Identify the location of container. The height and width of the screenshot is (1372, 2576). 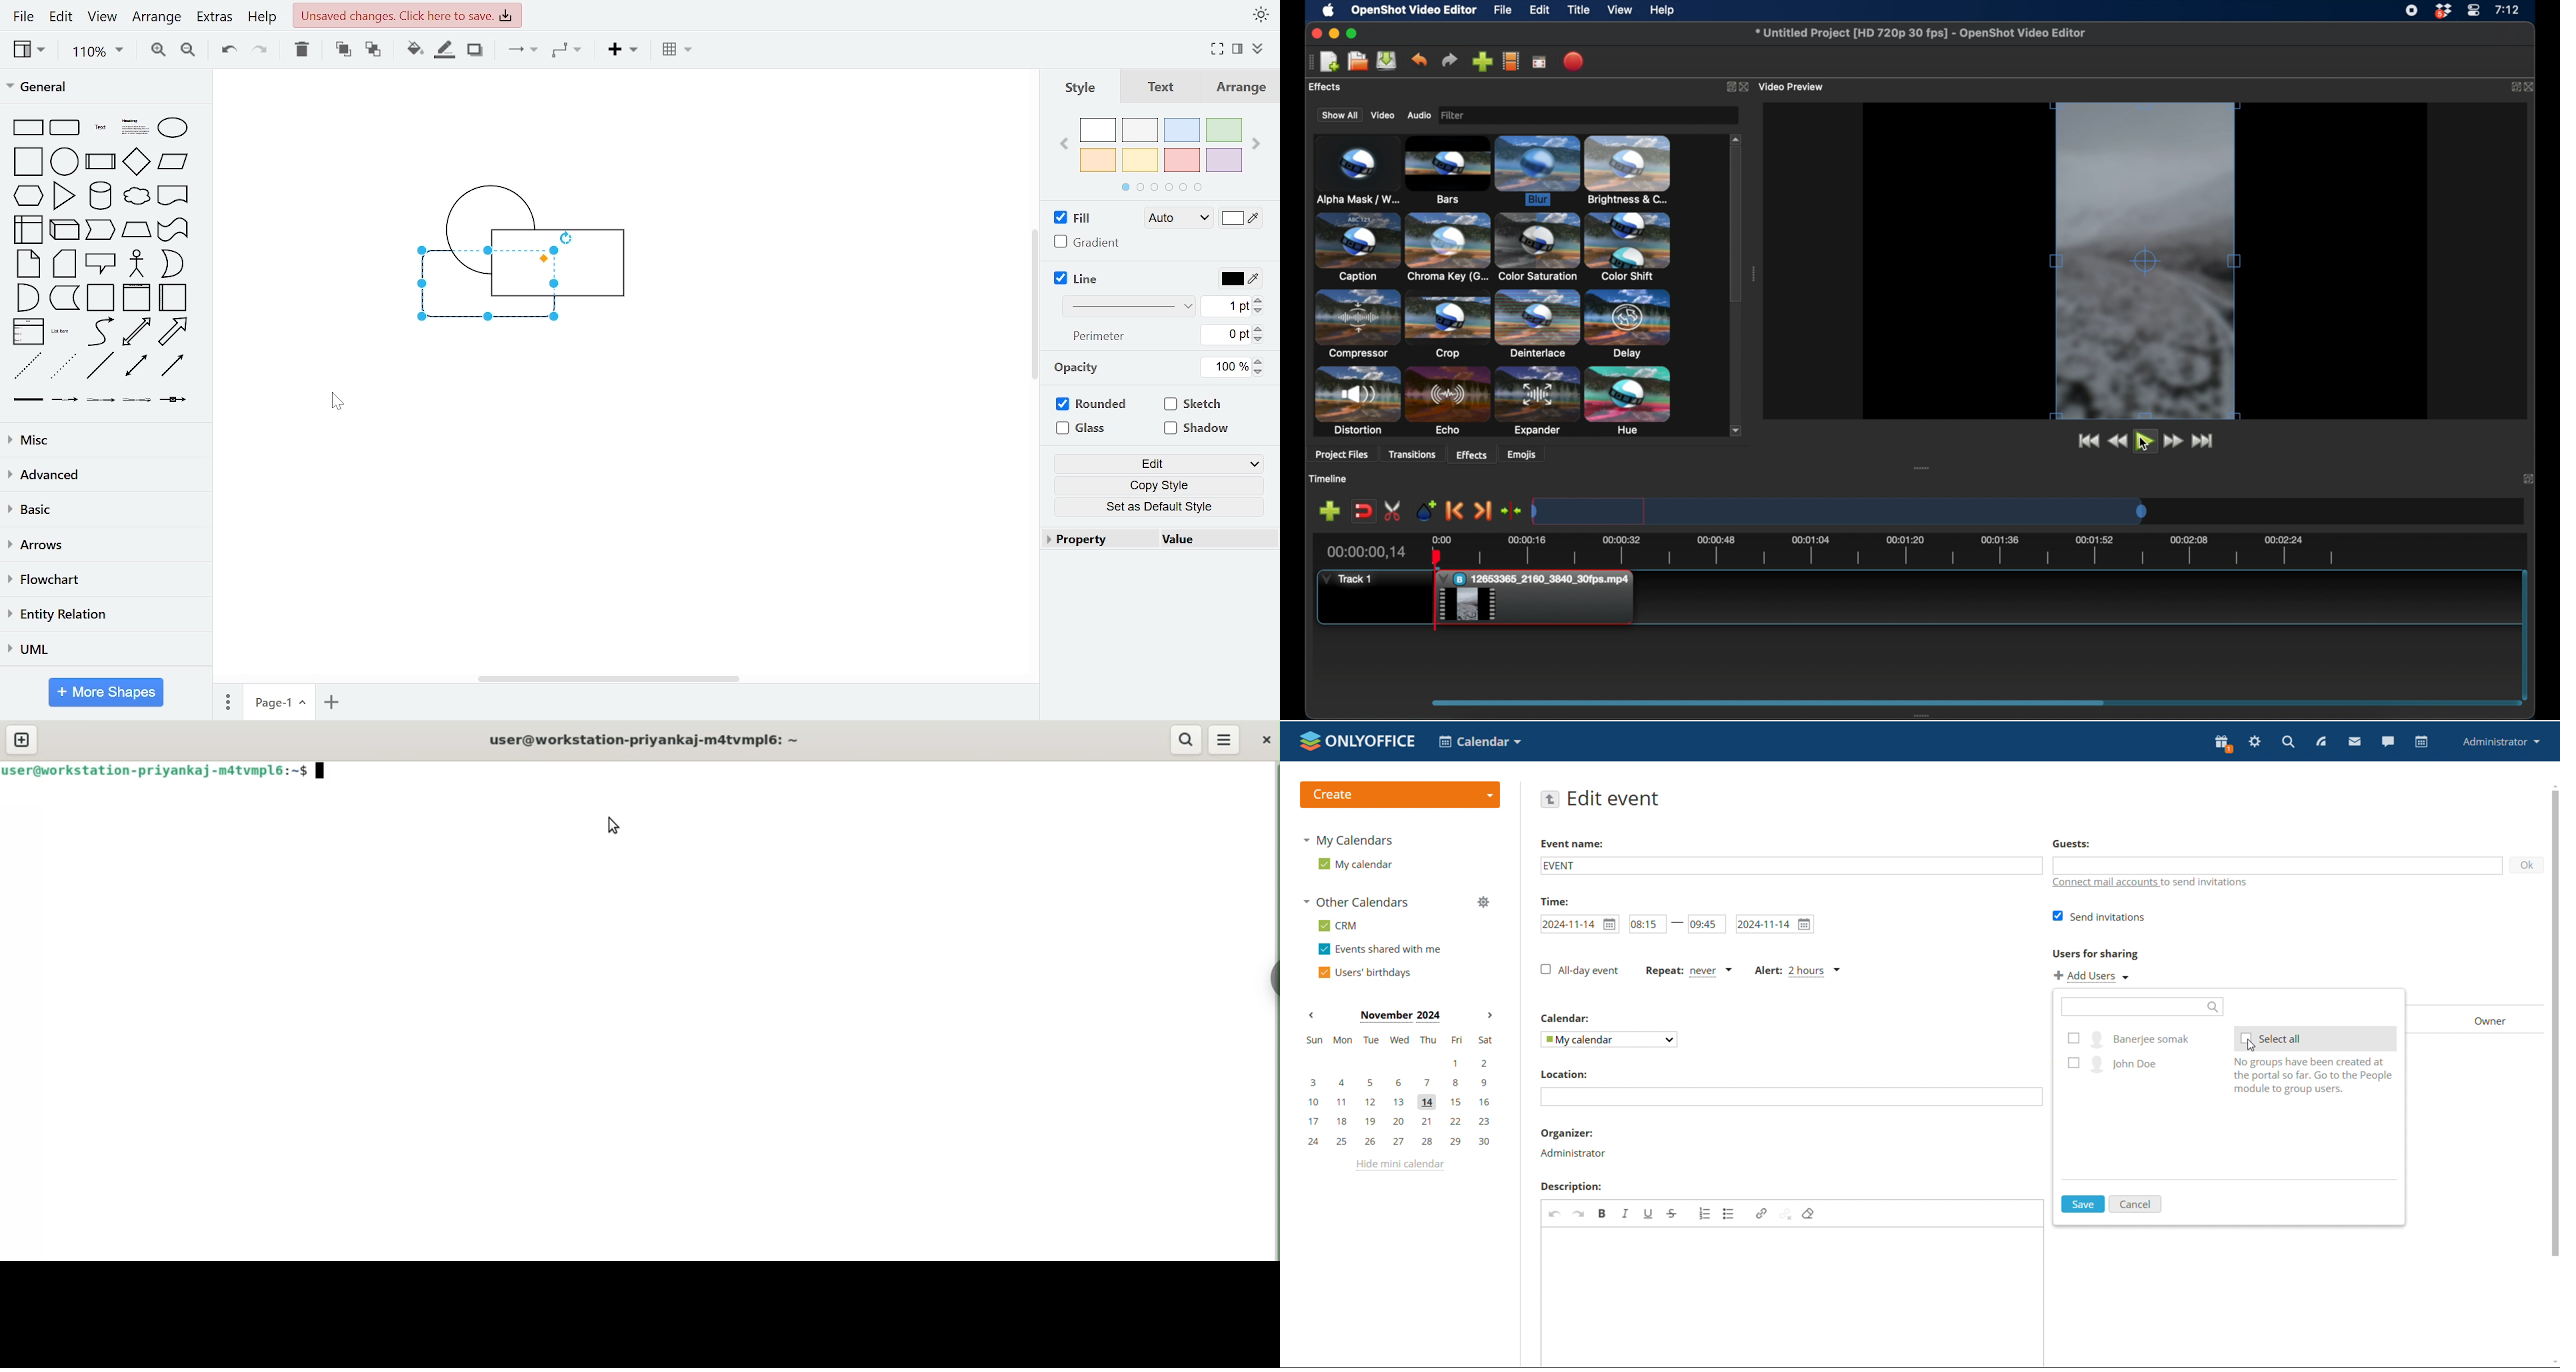
(101, 298).